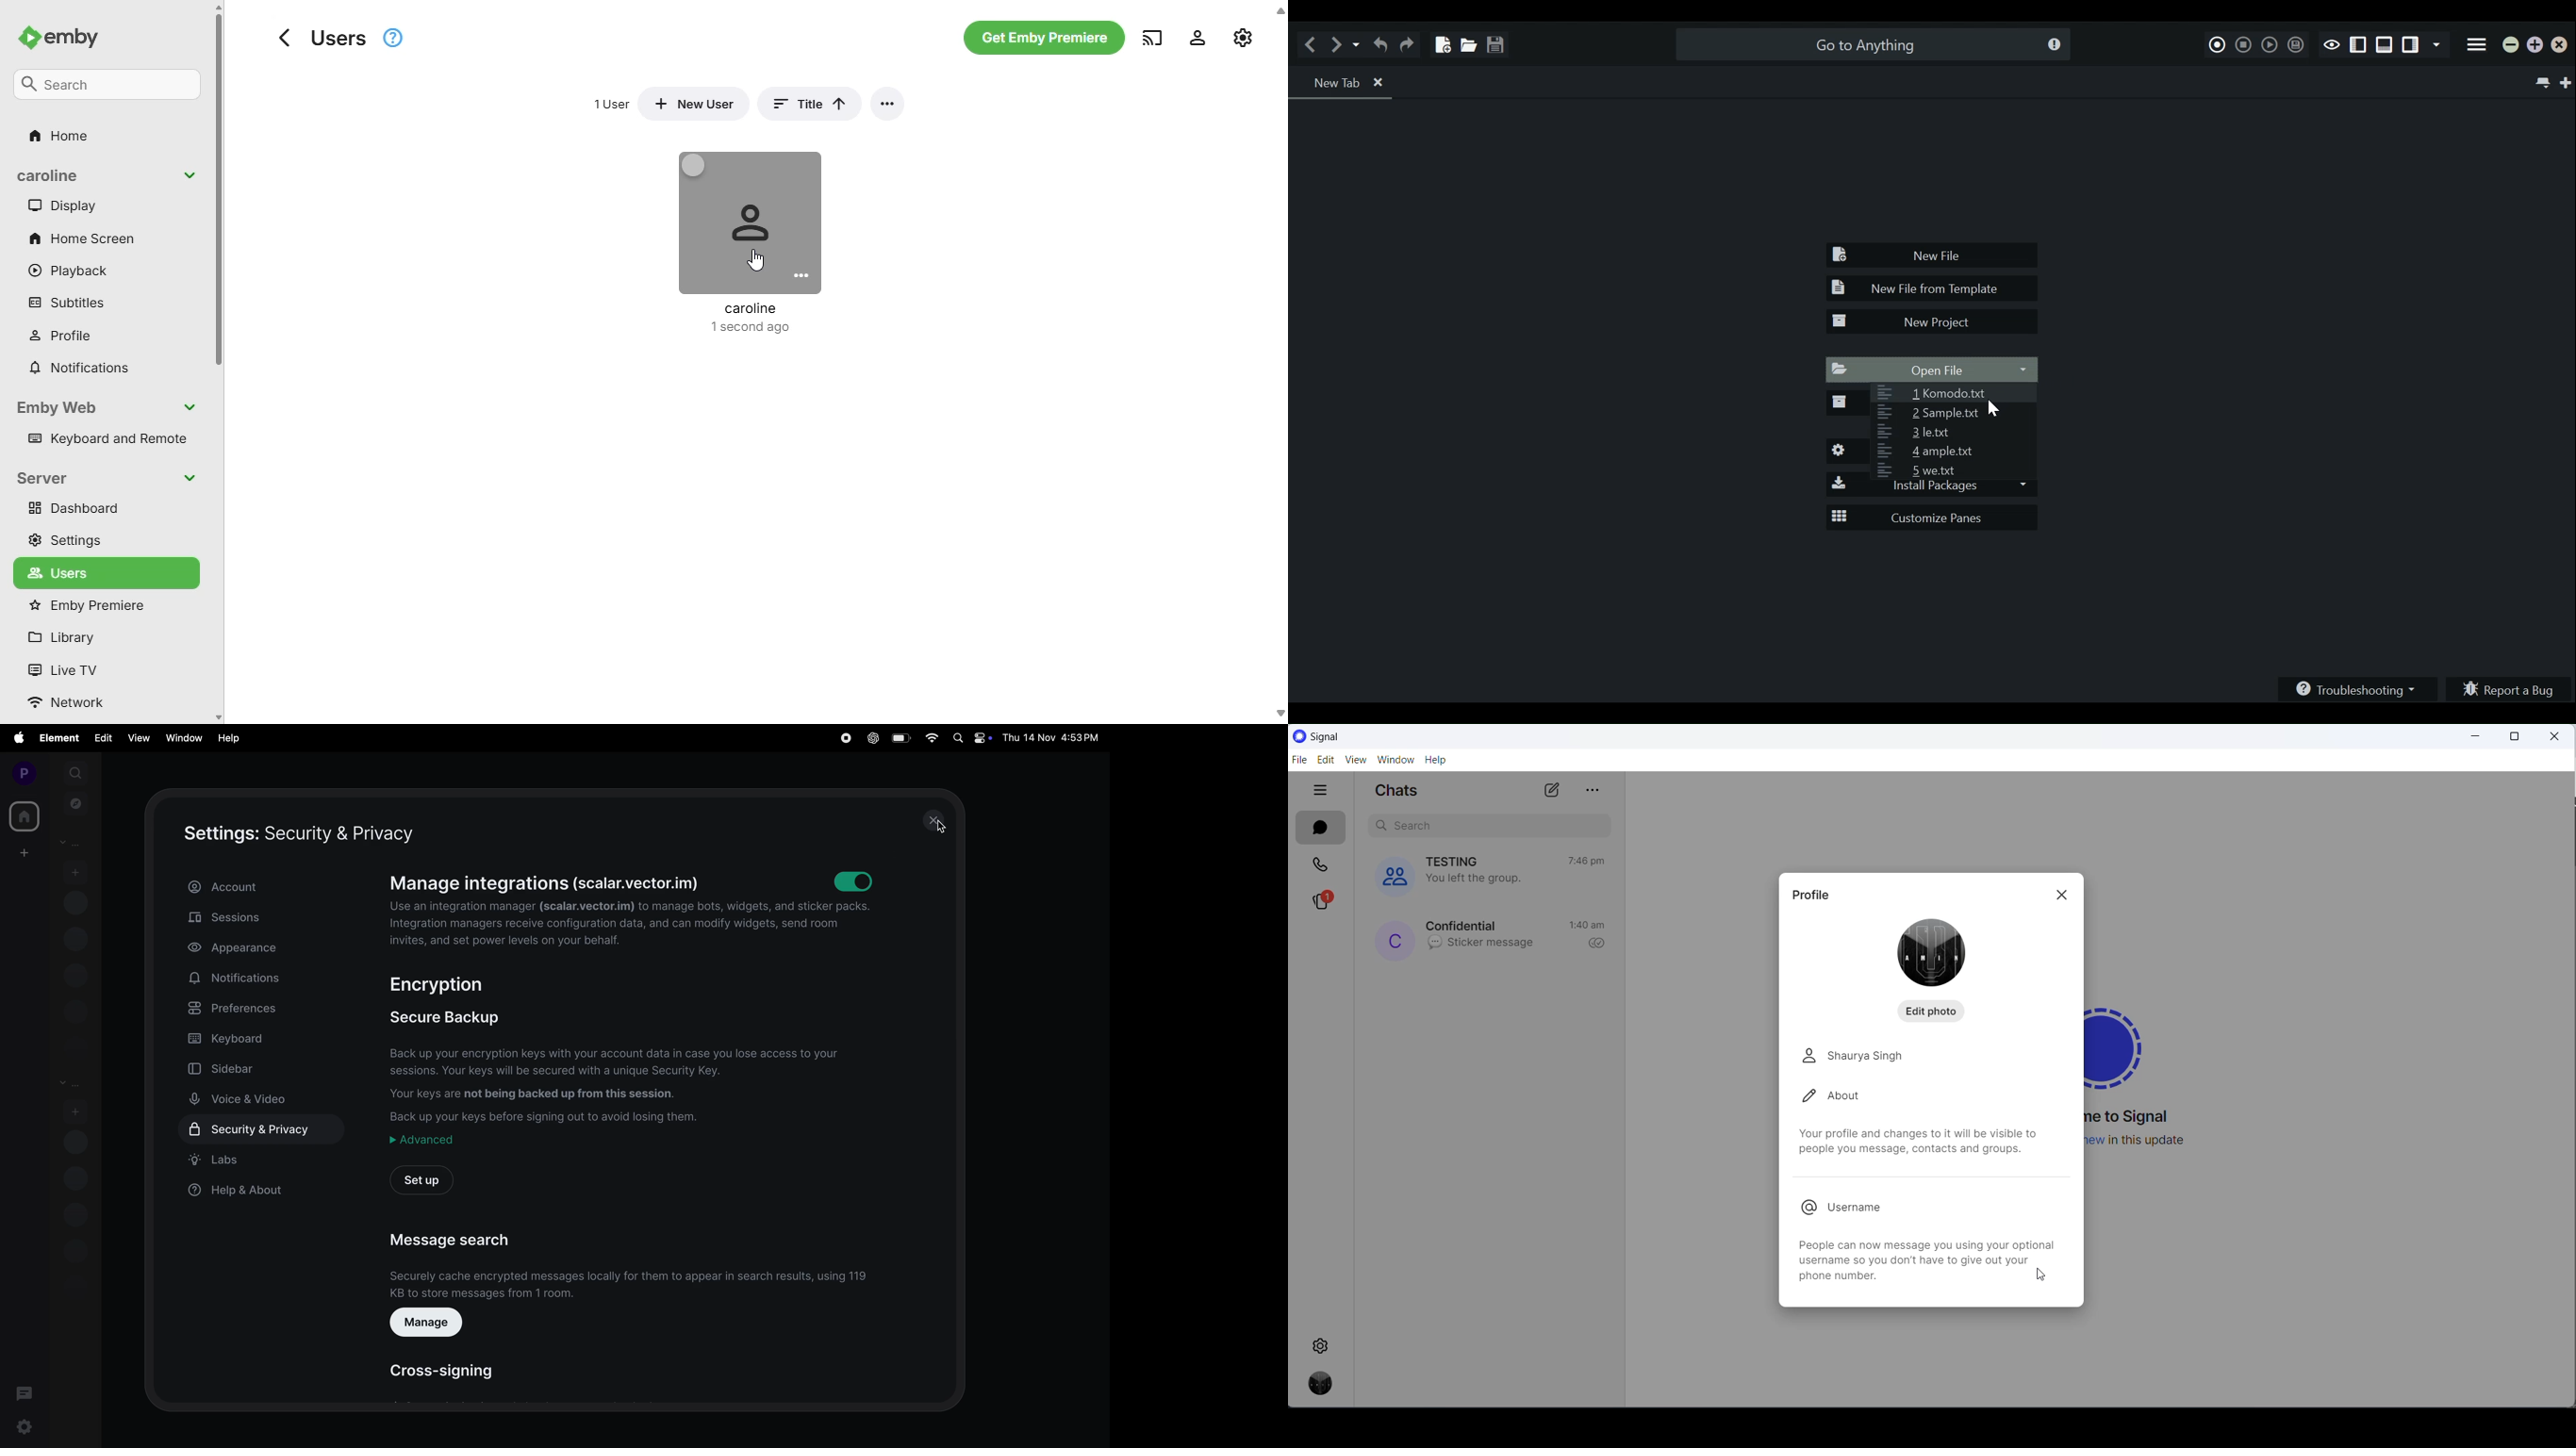  I want to click on secure backup, so click(452, 1017).